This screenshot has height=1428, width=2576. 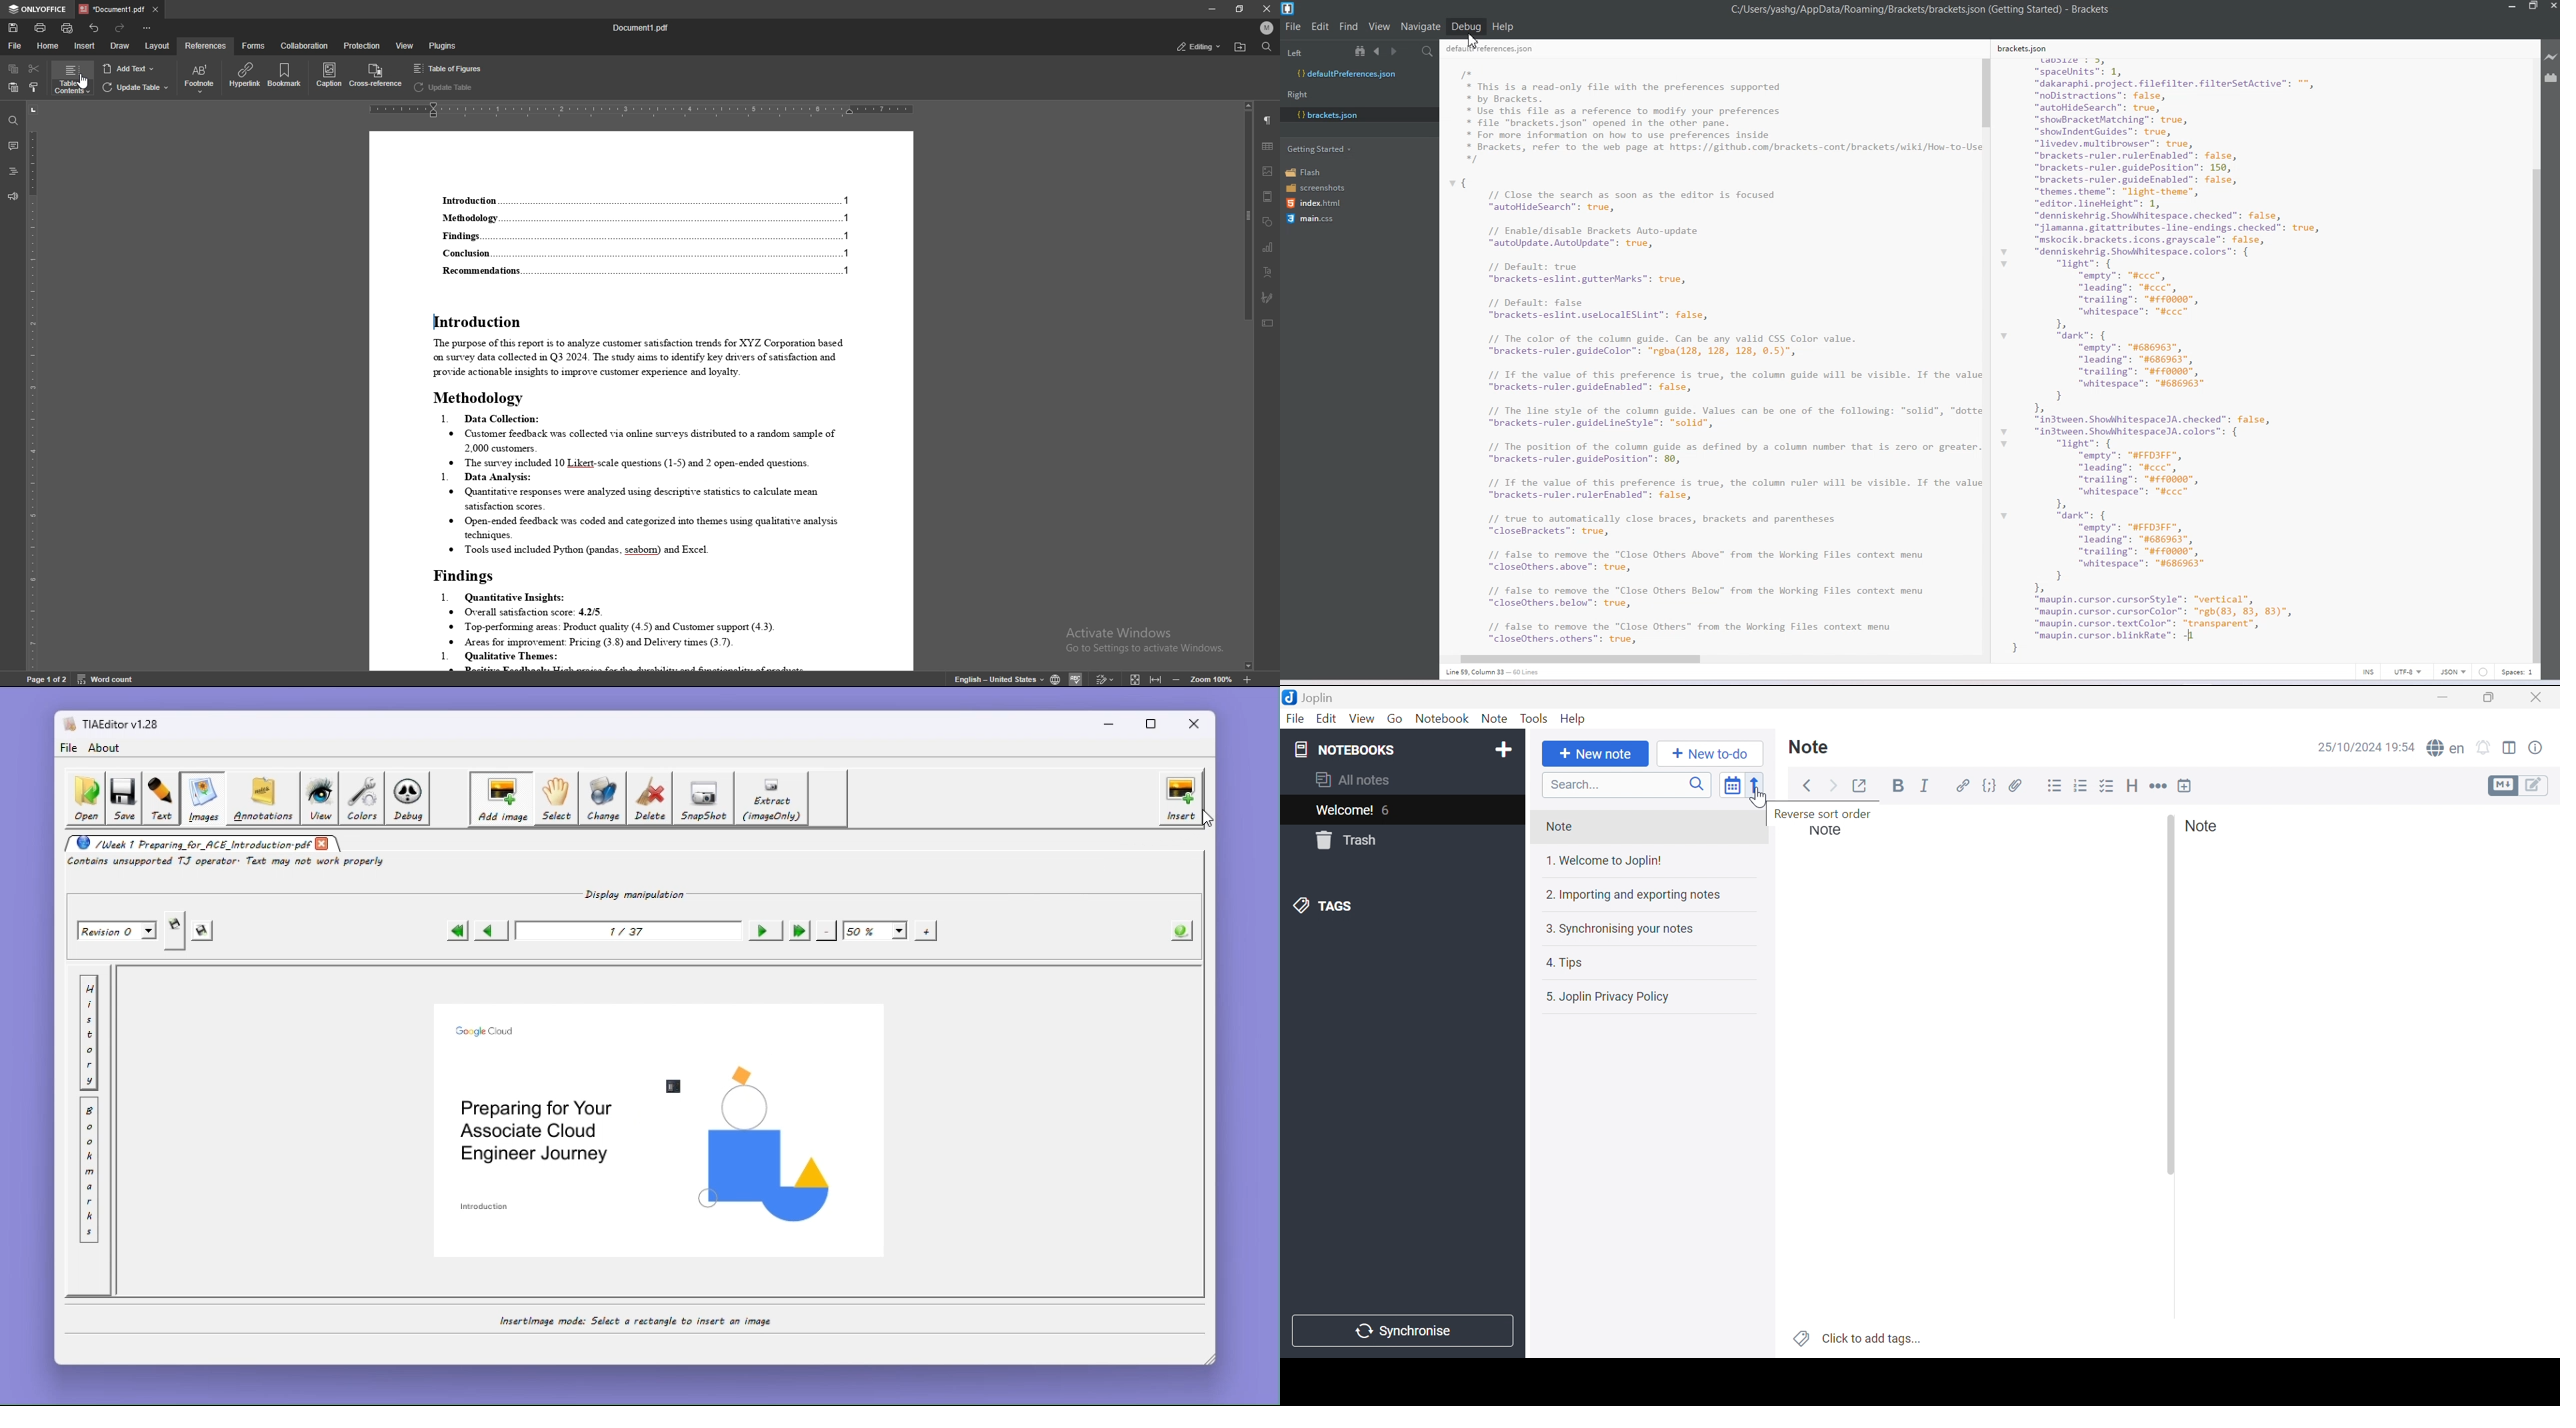 What do you see at coordinates (2055, 786) in the screenshot?
I see `Bulleted List` at bounding box center [2055, 786].